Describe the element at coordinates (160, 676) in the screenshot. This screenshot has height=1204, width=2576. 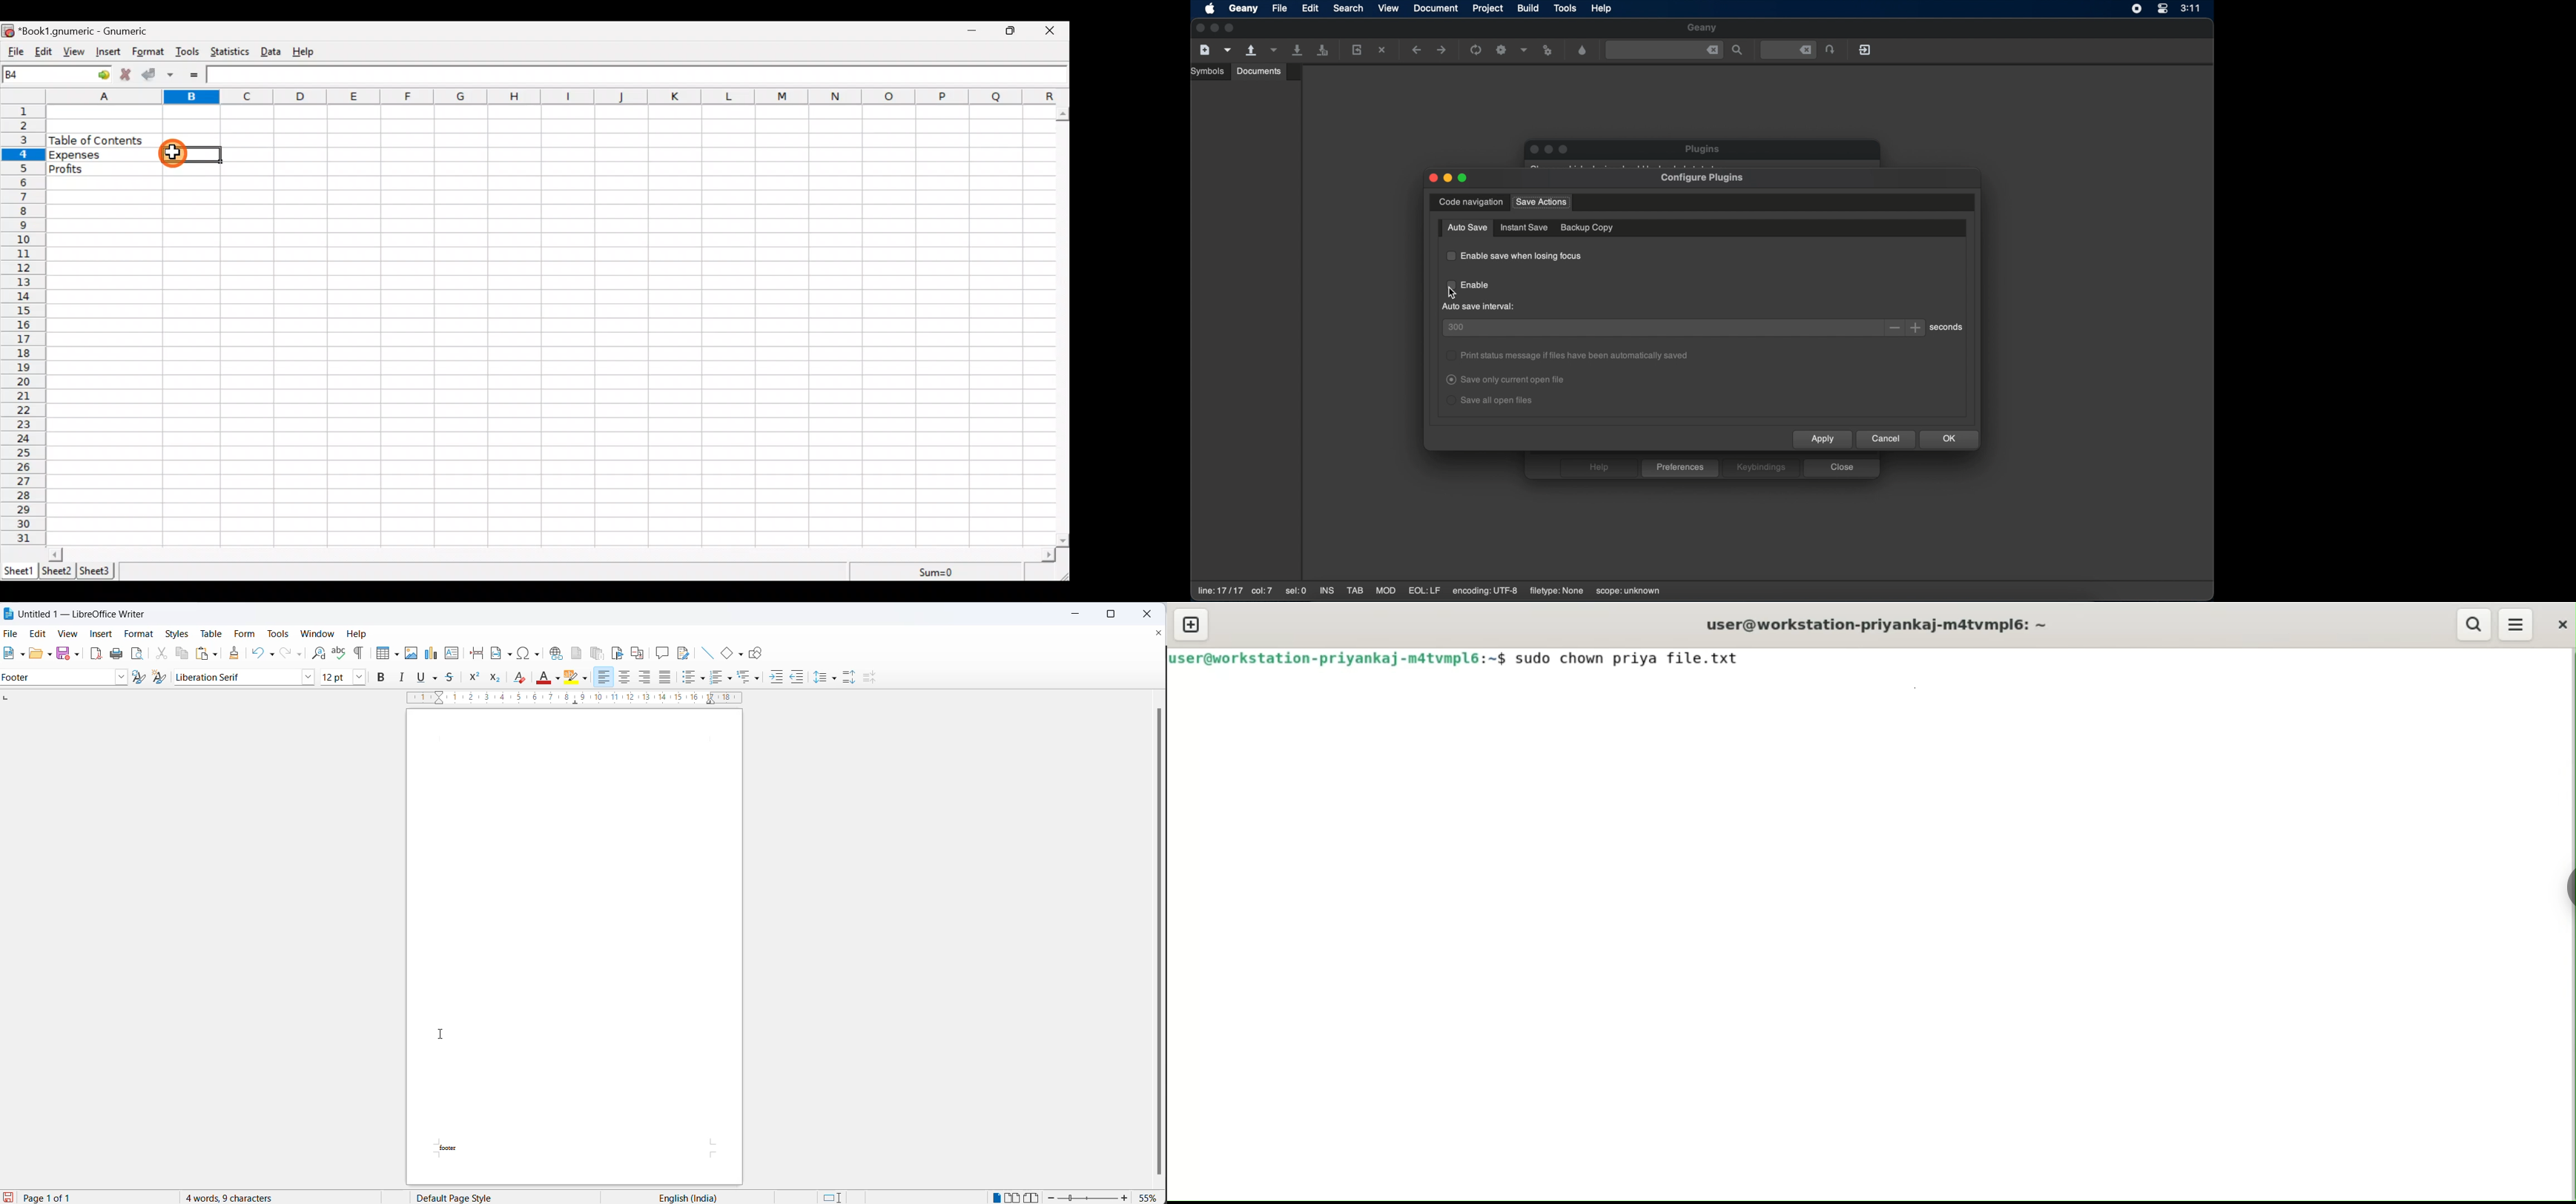
I see `create new style from selection` at that location.